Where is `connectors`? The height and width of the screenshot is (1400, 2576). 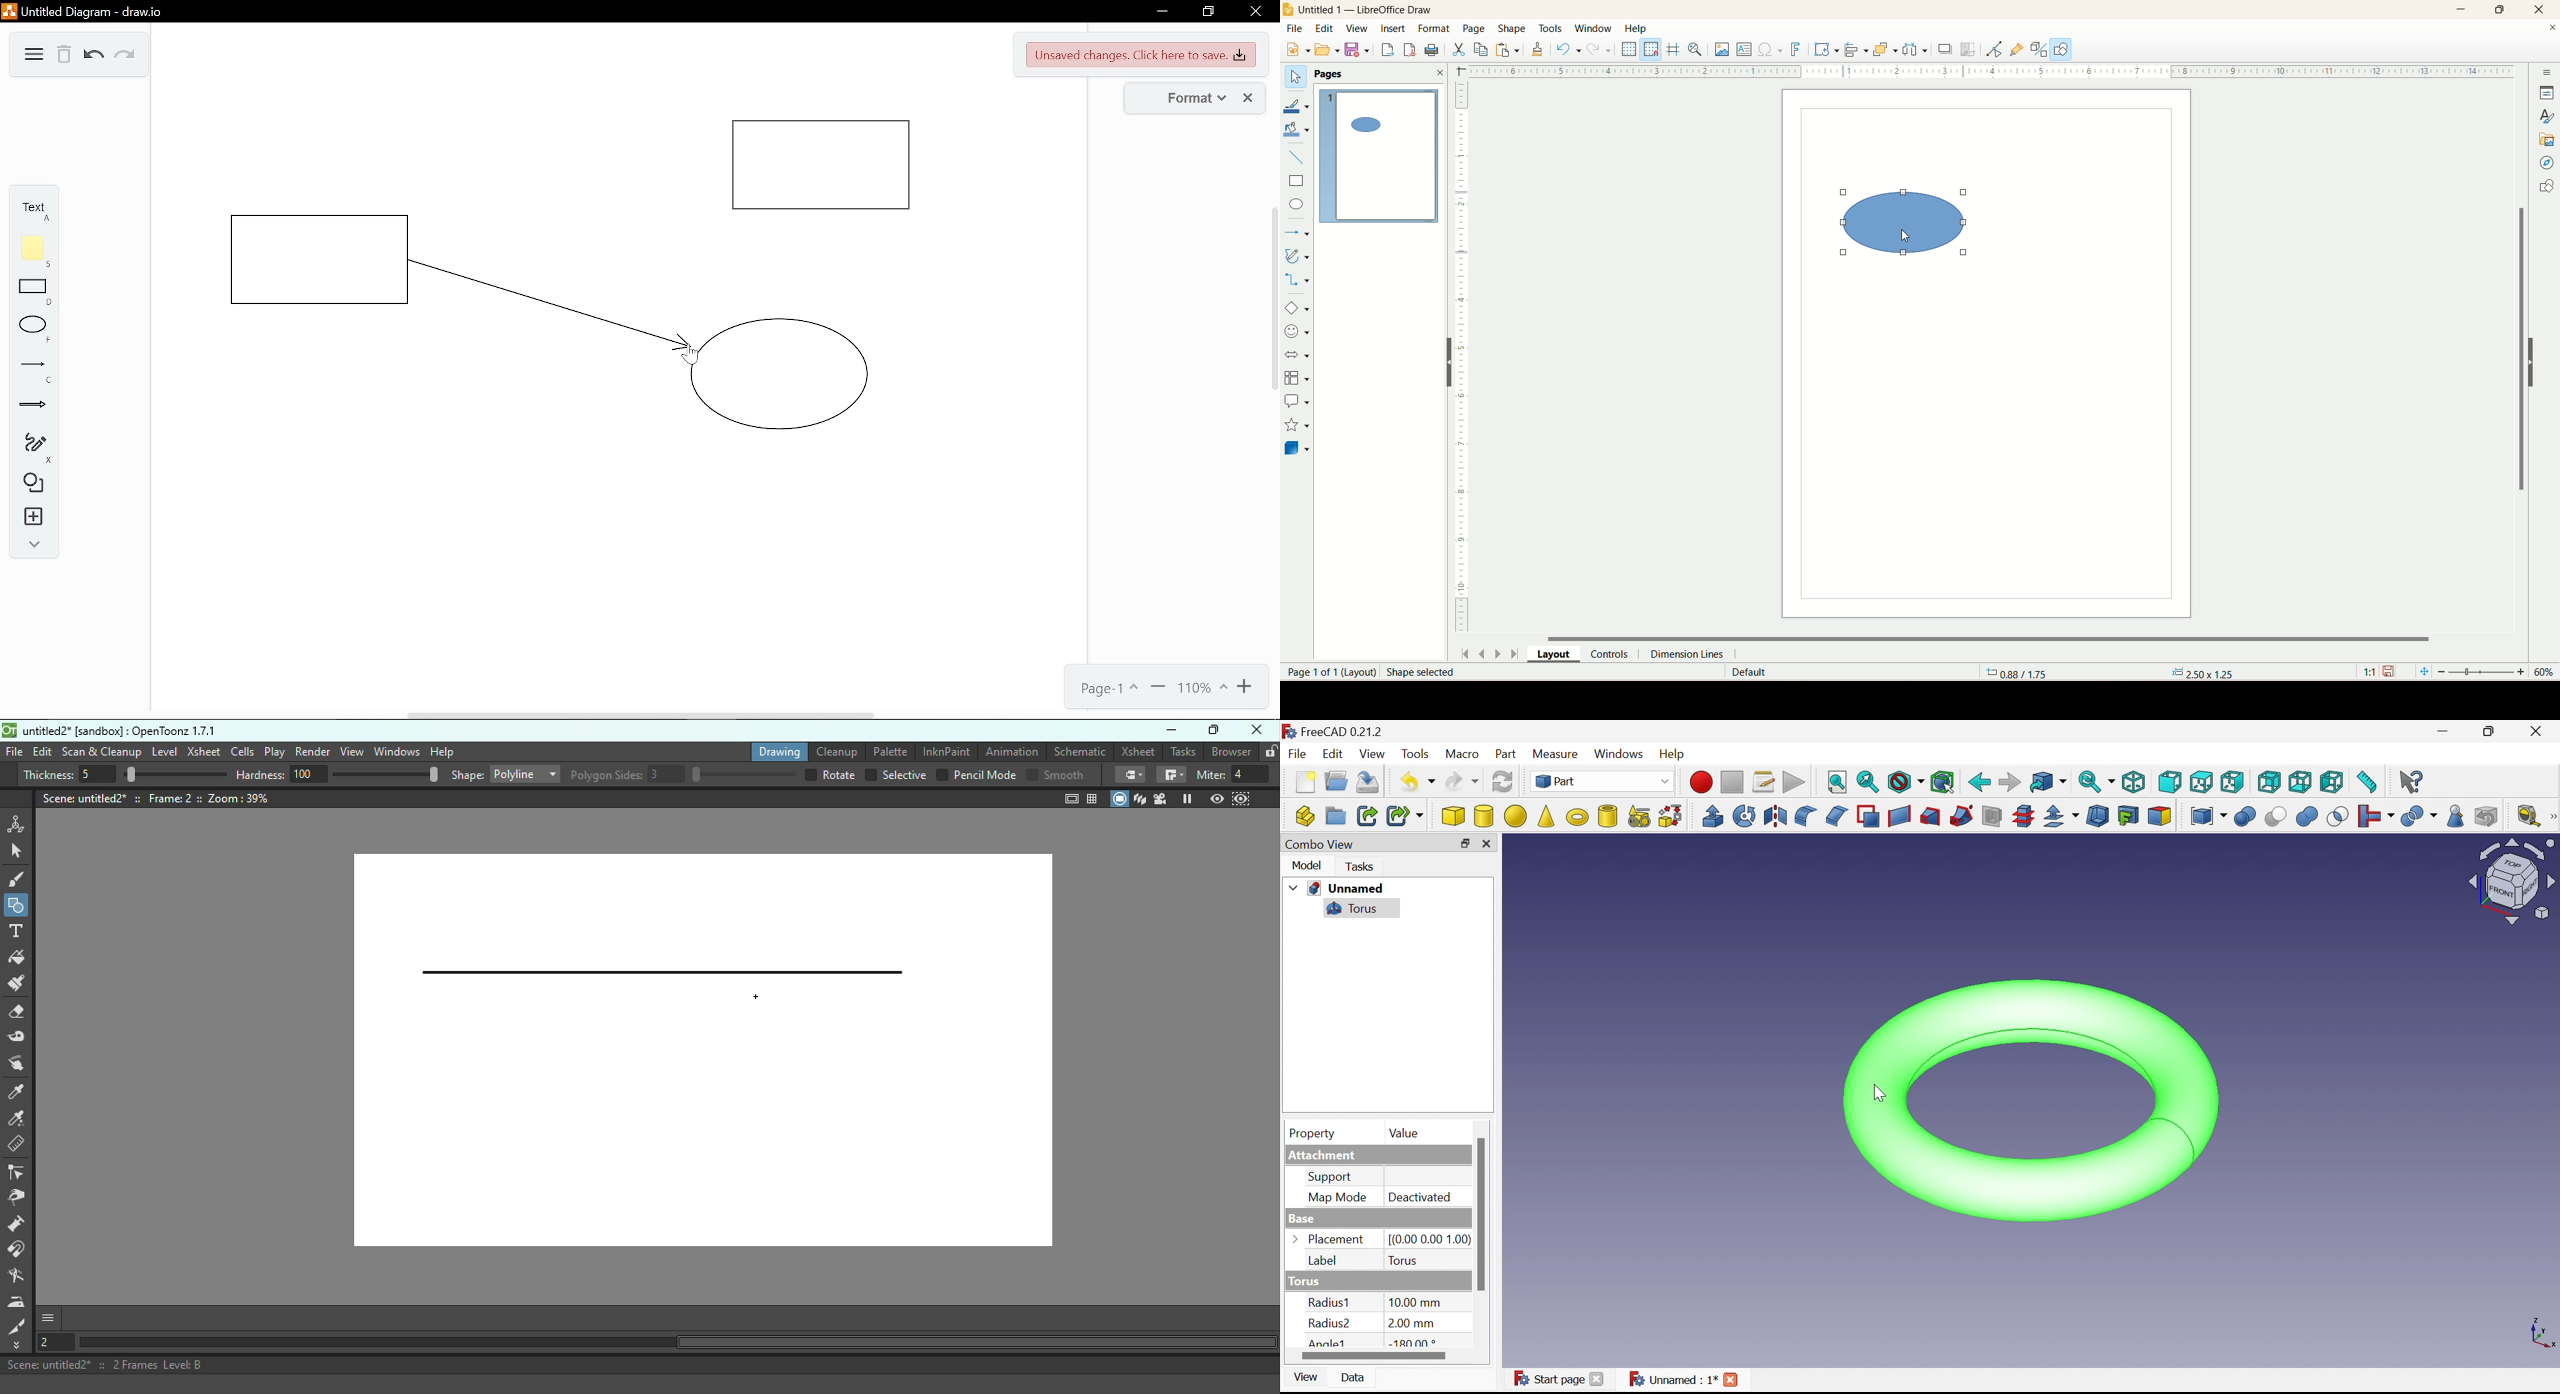
connectors is located at coordinates (1298, 280).